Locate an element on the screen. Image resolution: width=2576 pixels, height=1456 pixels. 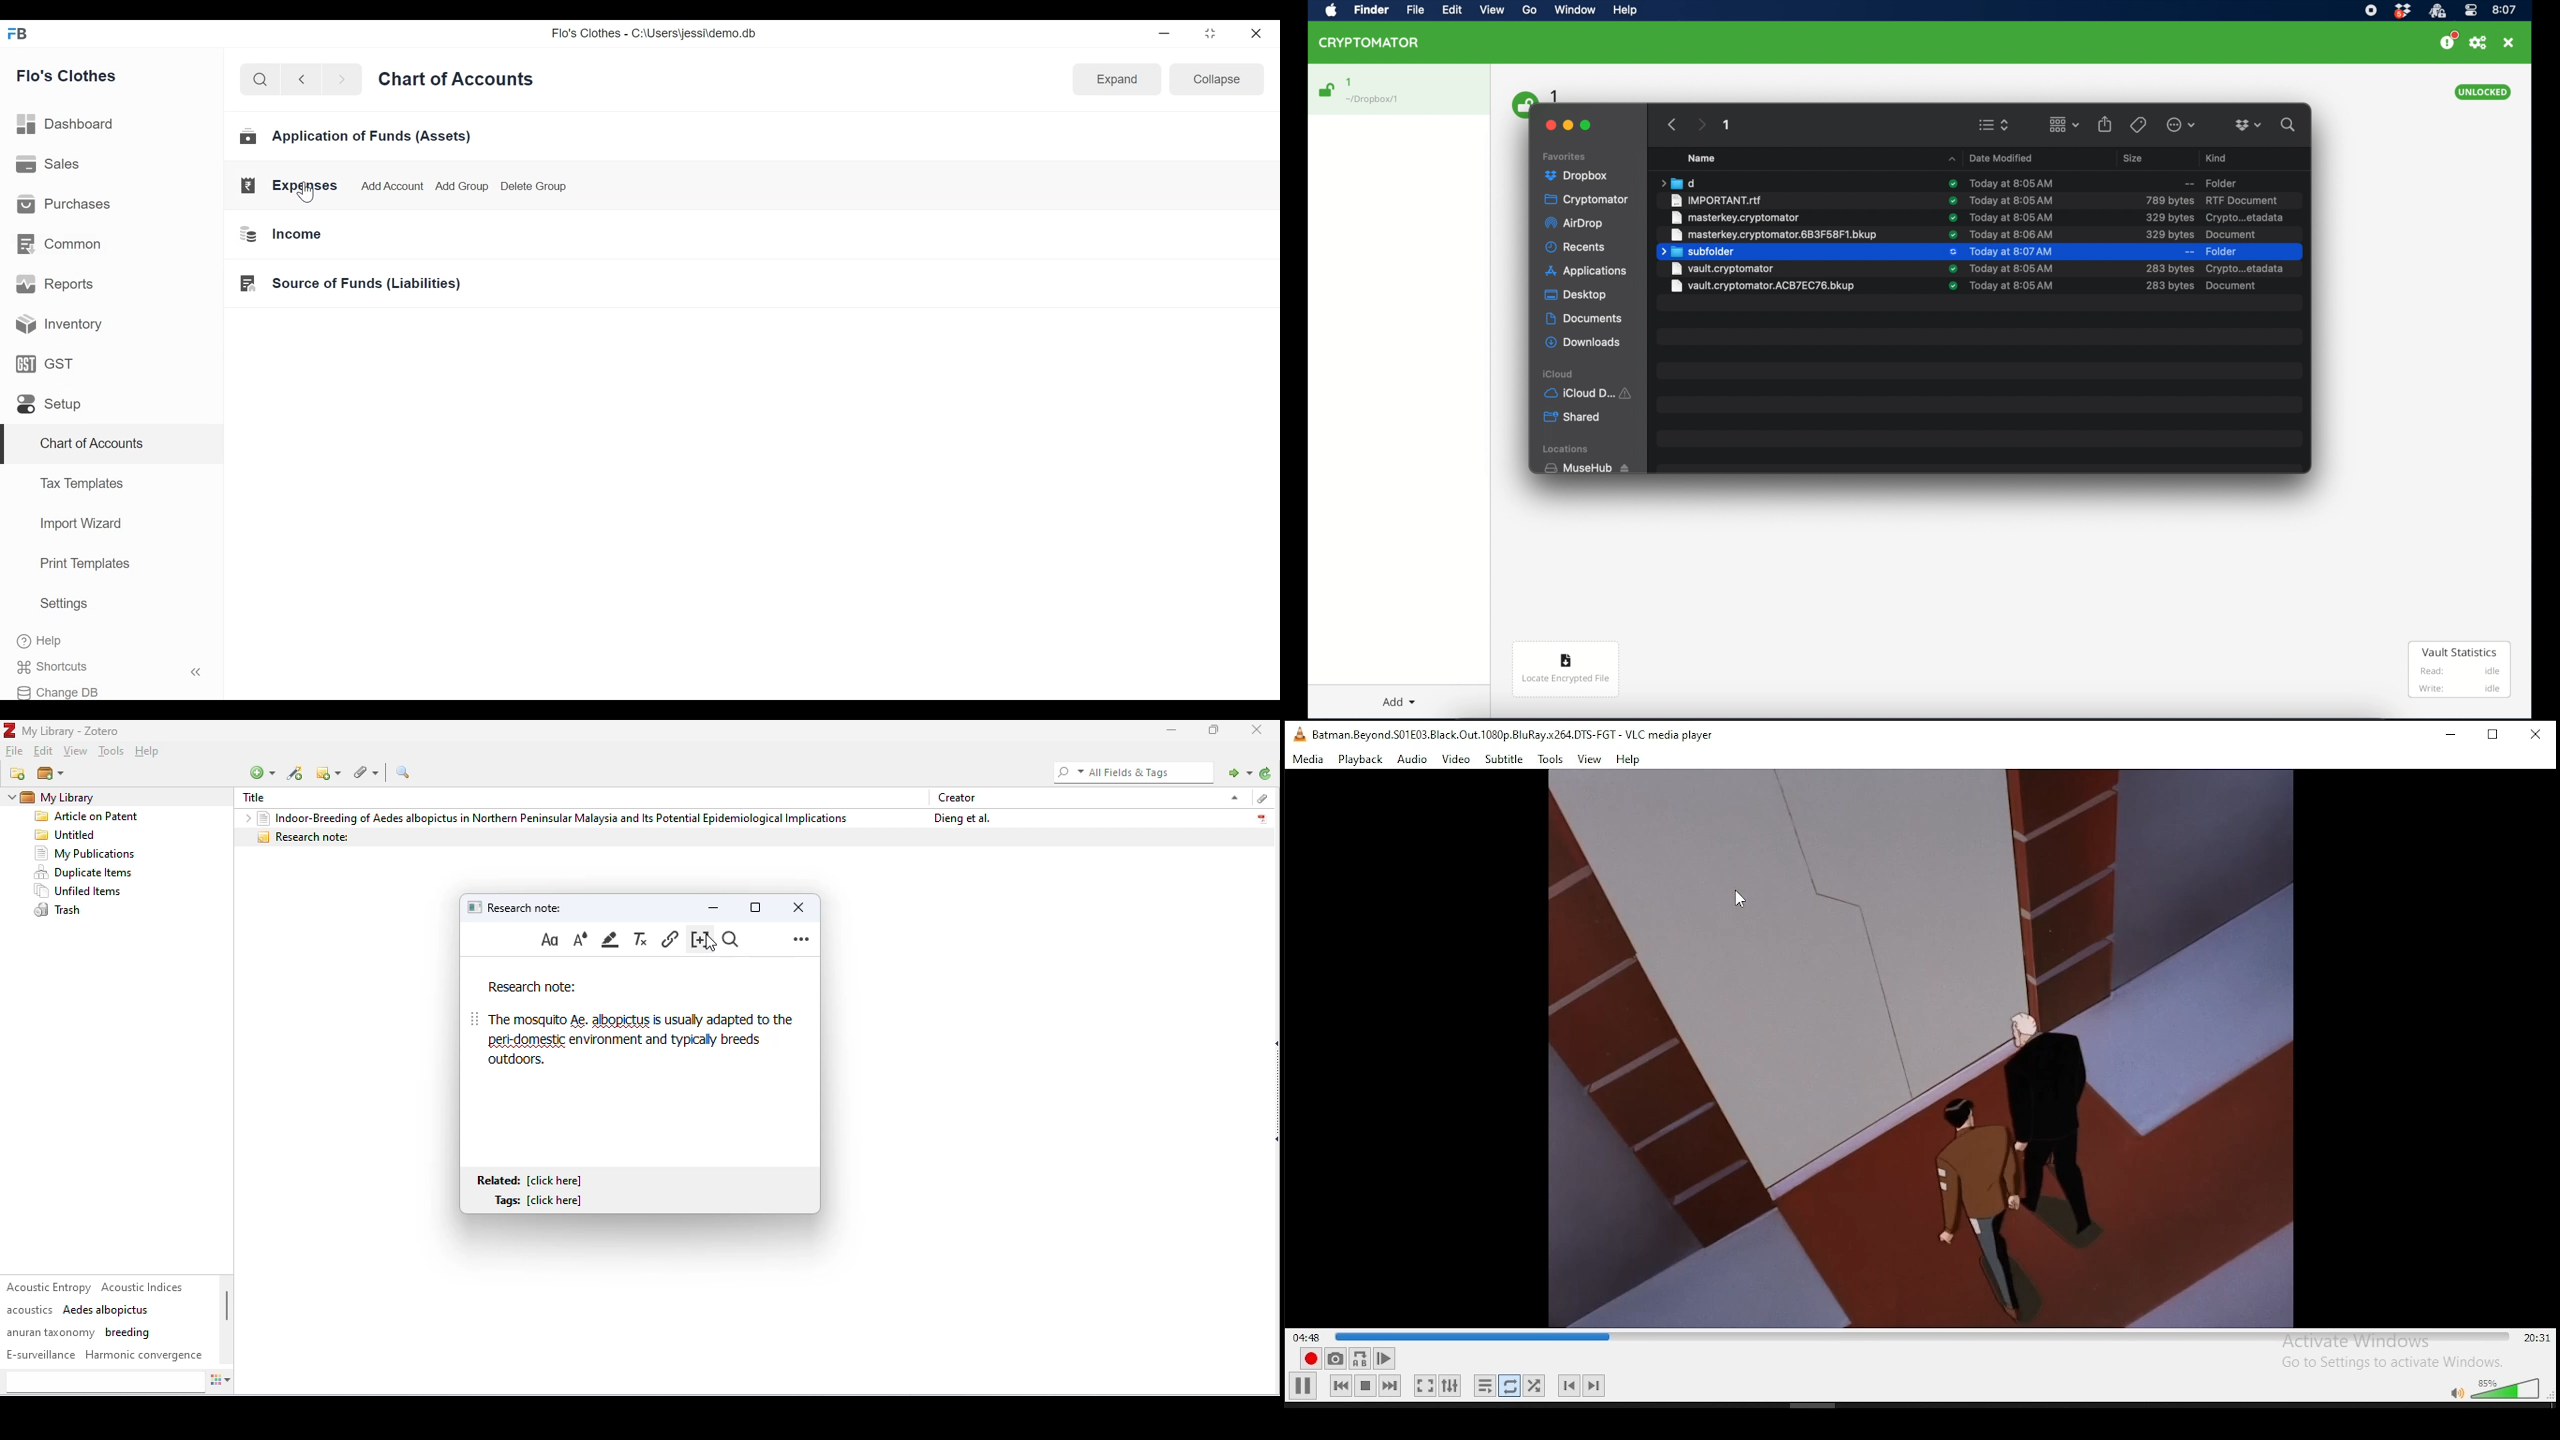
Collapse is located at coordinates (1219, 82).